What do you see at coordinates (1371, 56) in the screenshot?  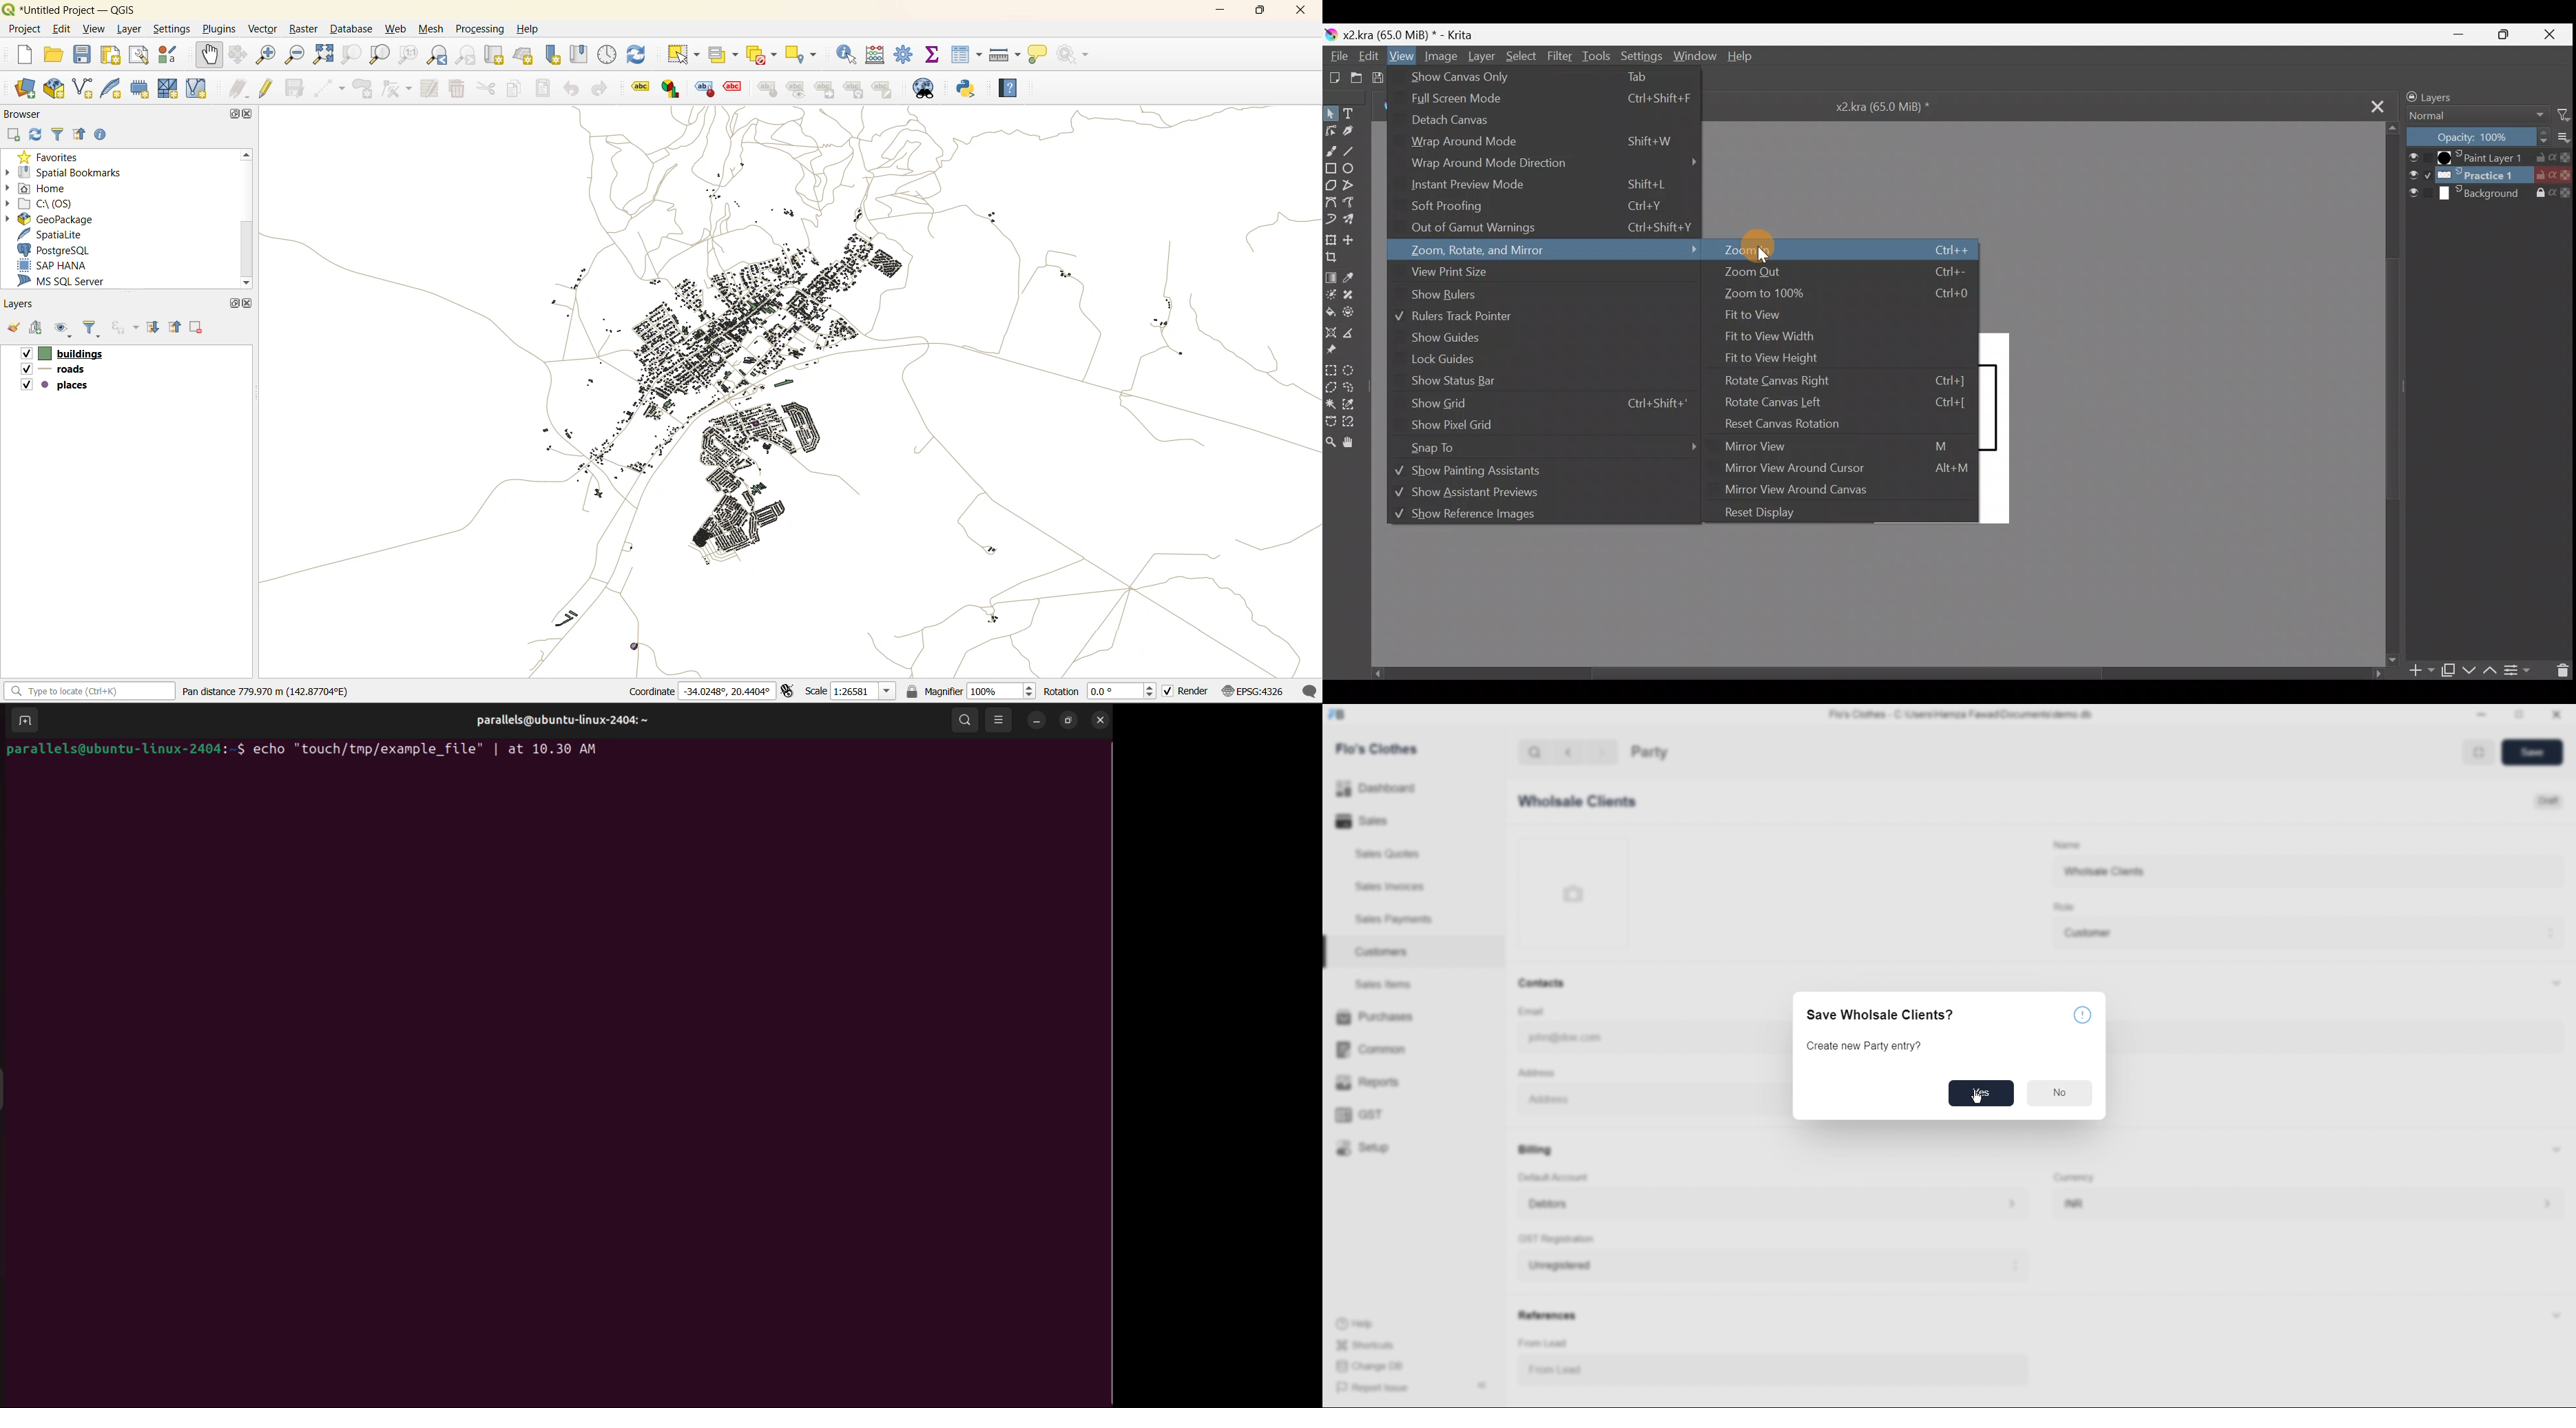 I see `Edit` at bounding box center [1371, 56].